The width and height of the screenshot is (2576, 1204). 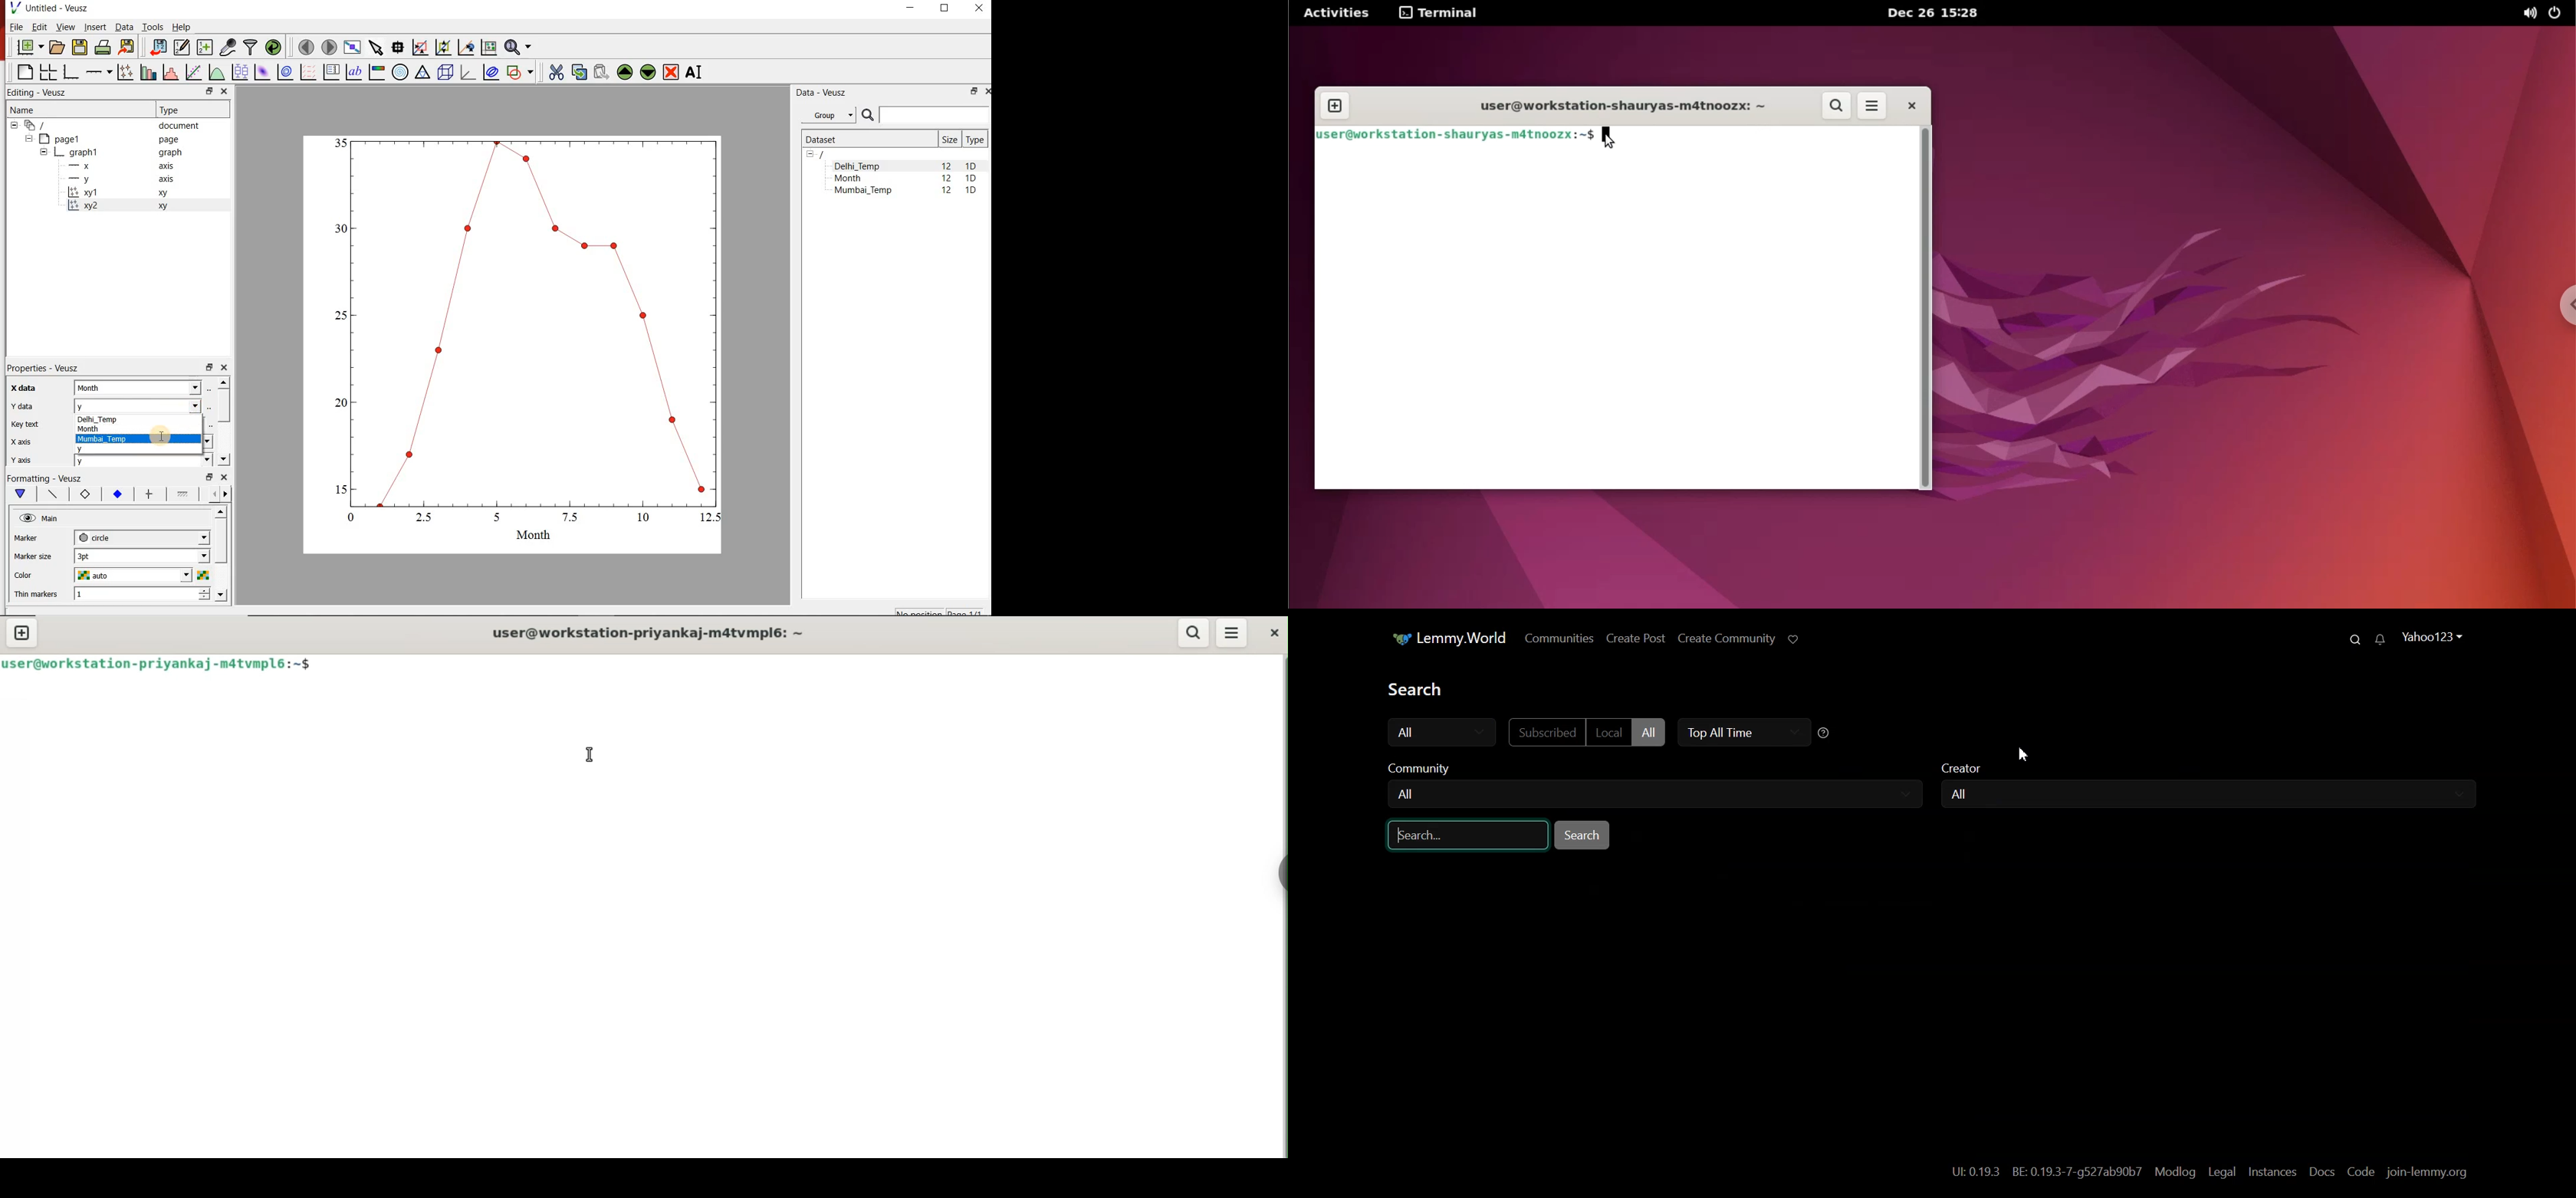 I want to click on reload linked datasets, so click(x=273, y=46).